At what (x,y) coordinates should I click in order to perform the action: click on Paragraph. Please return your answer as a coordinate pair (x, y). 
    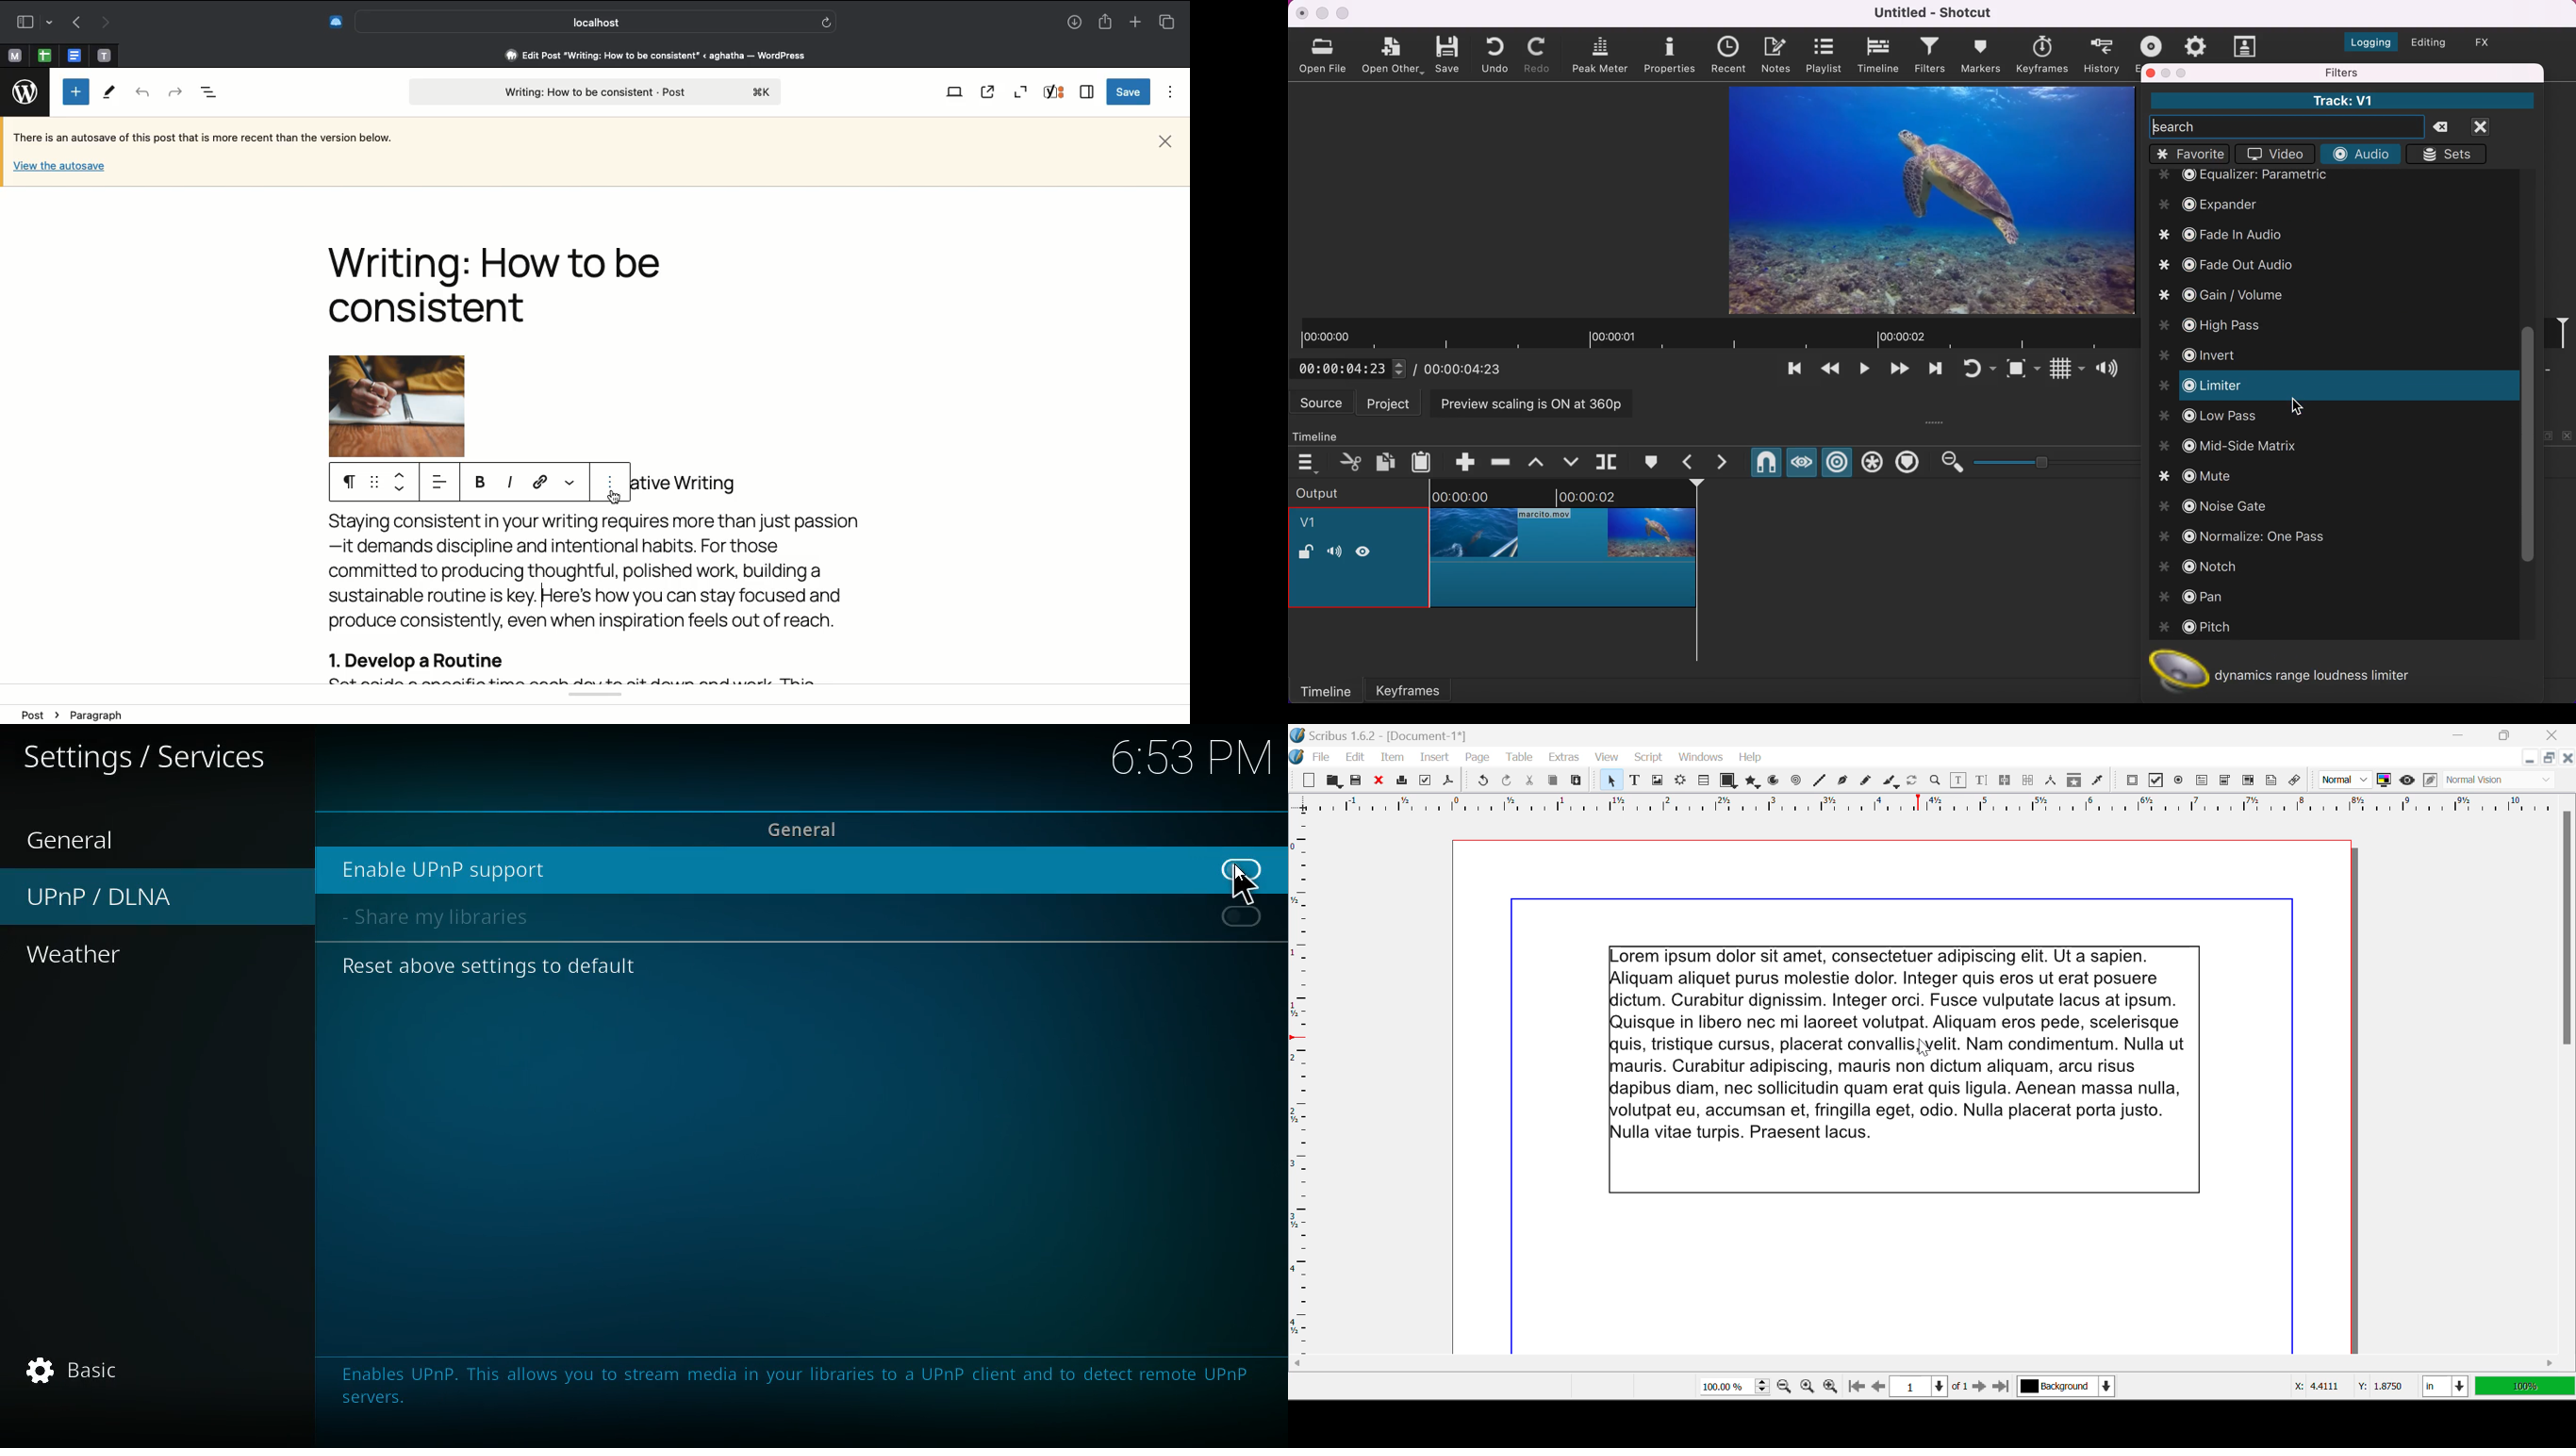
    Looking at the image, I should click on (95, 715).